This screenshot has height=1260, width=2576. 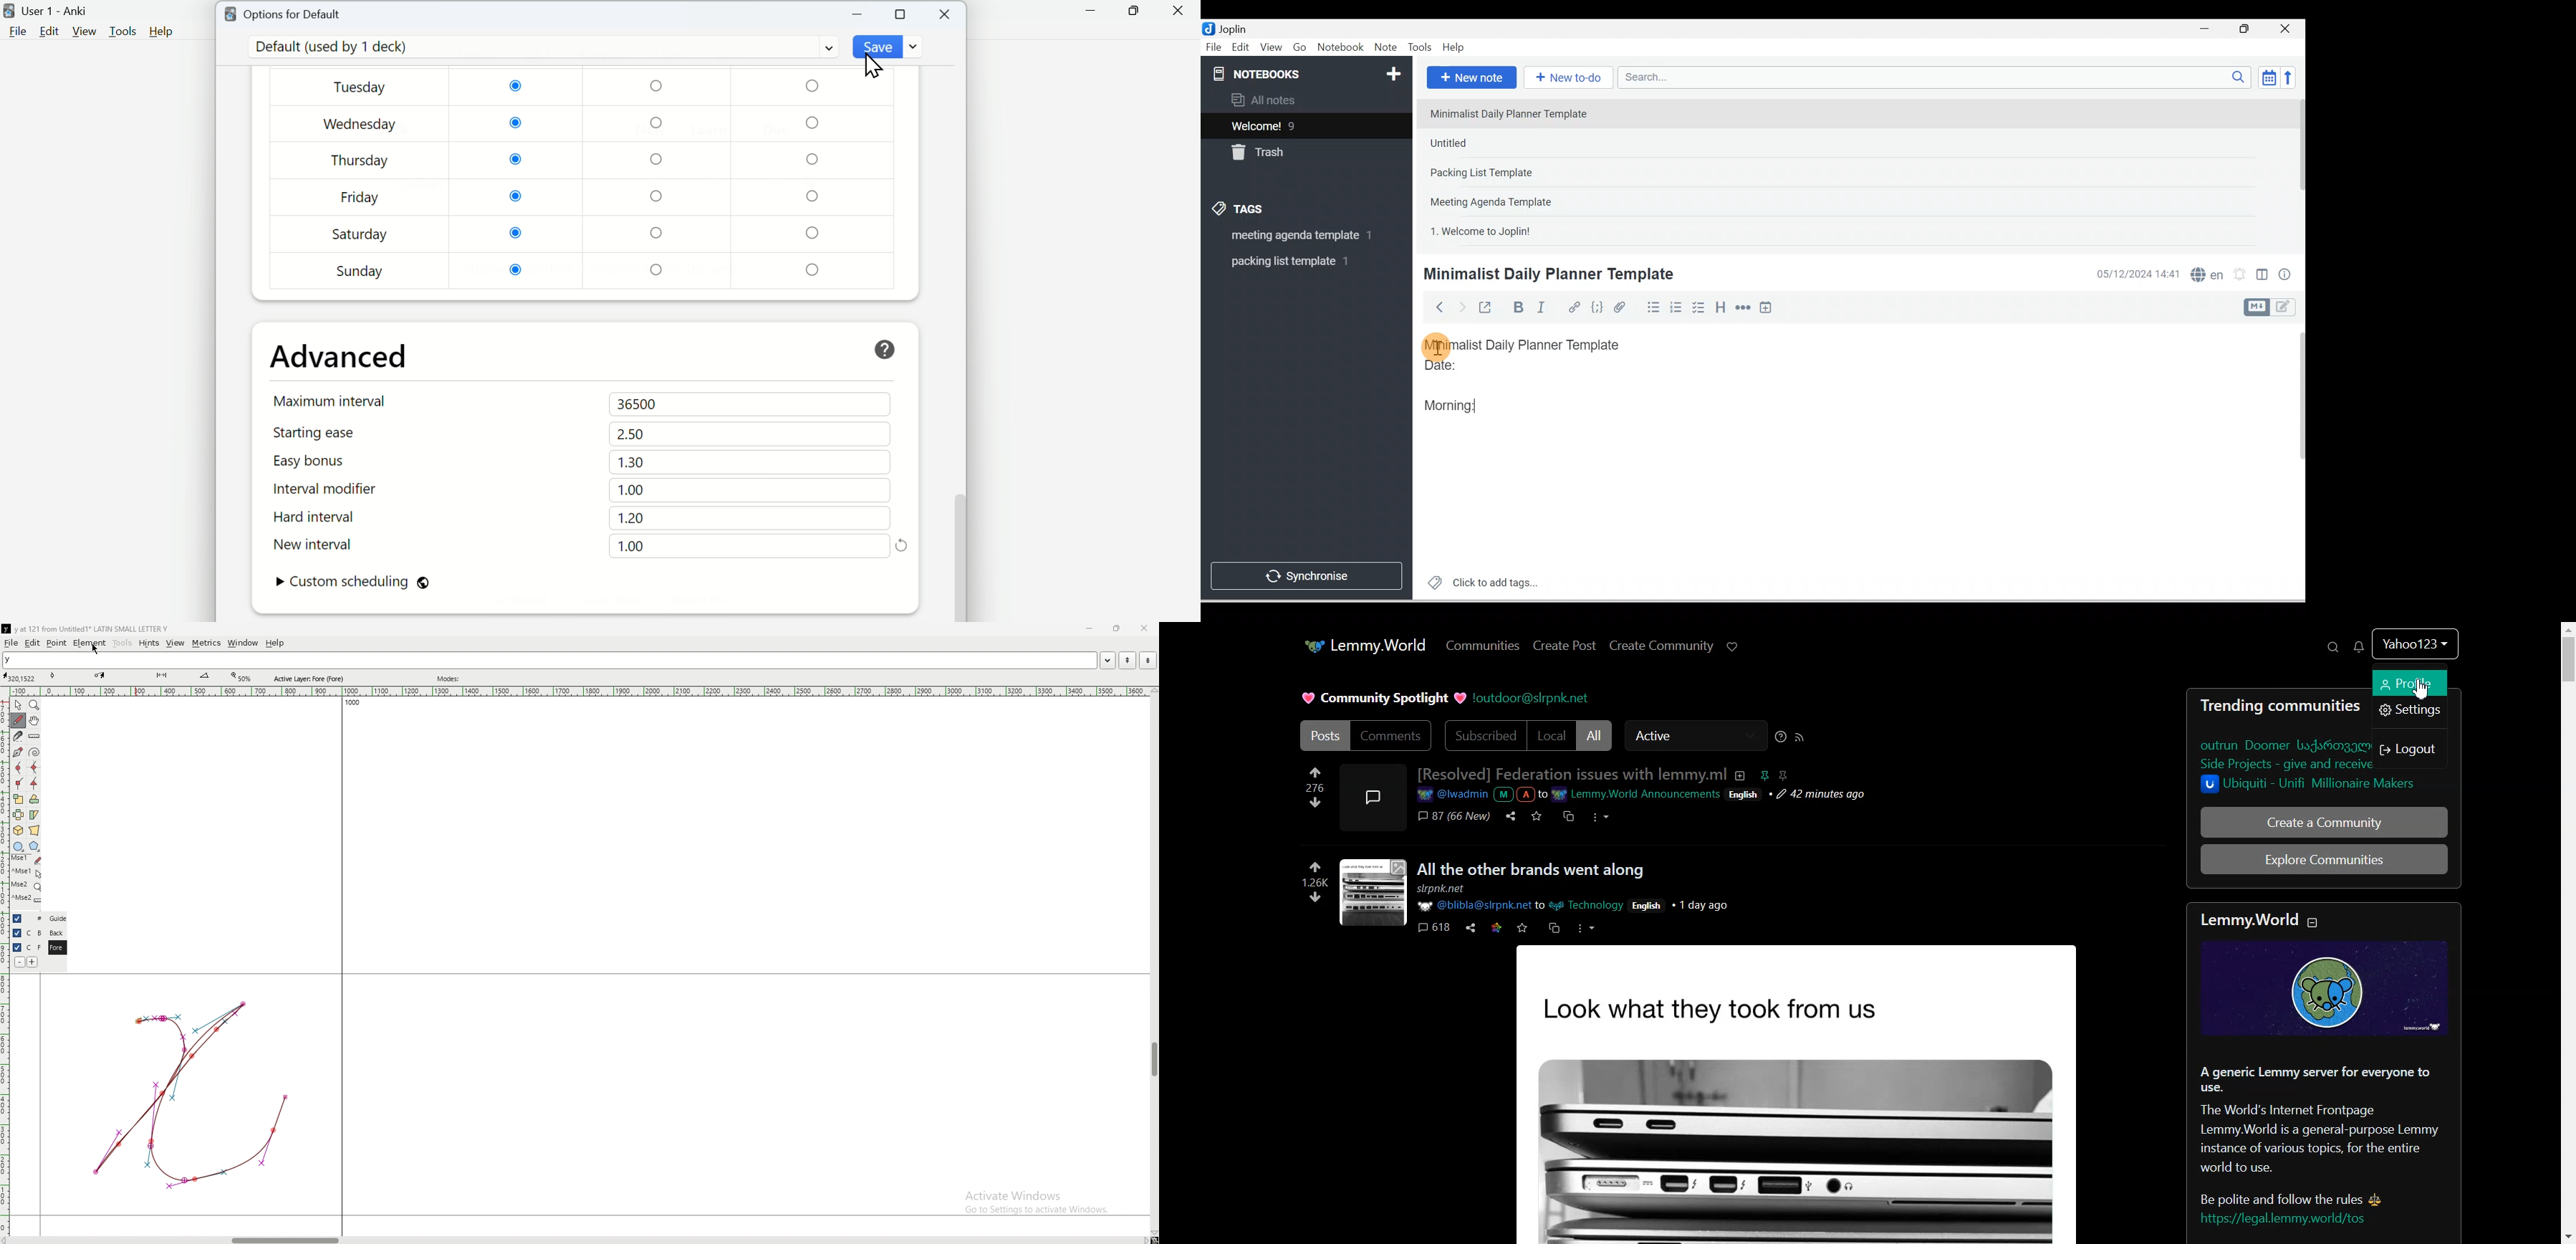 I want to click on Spelling, so click(x=2205, y=273).